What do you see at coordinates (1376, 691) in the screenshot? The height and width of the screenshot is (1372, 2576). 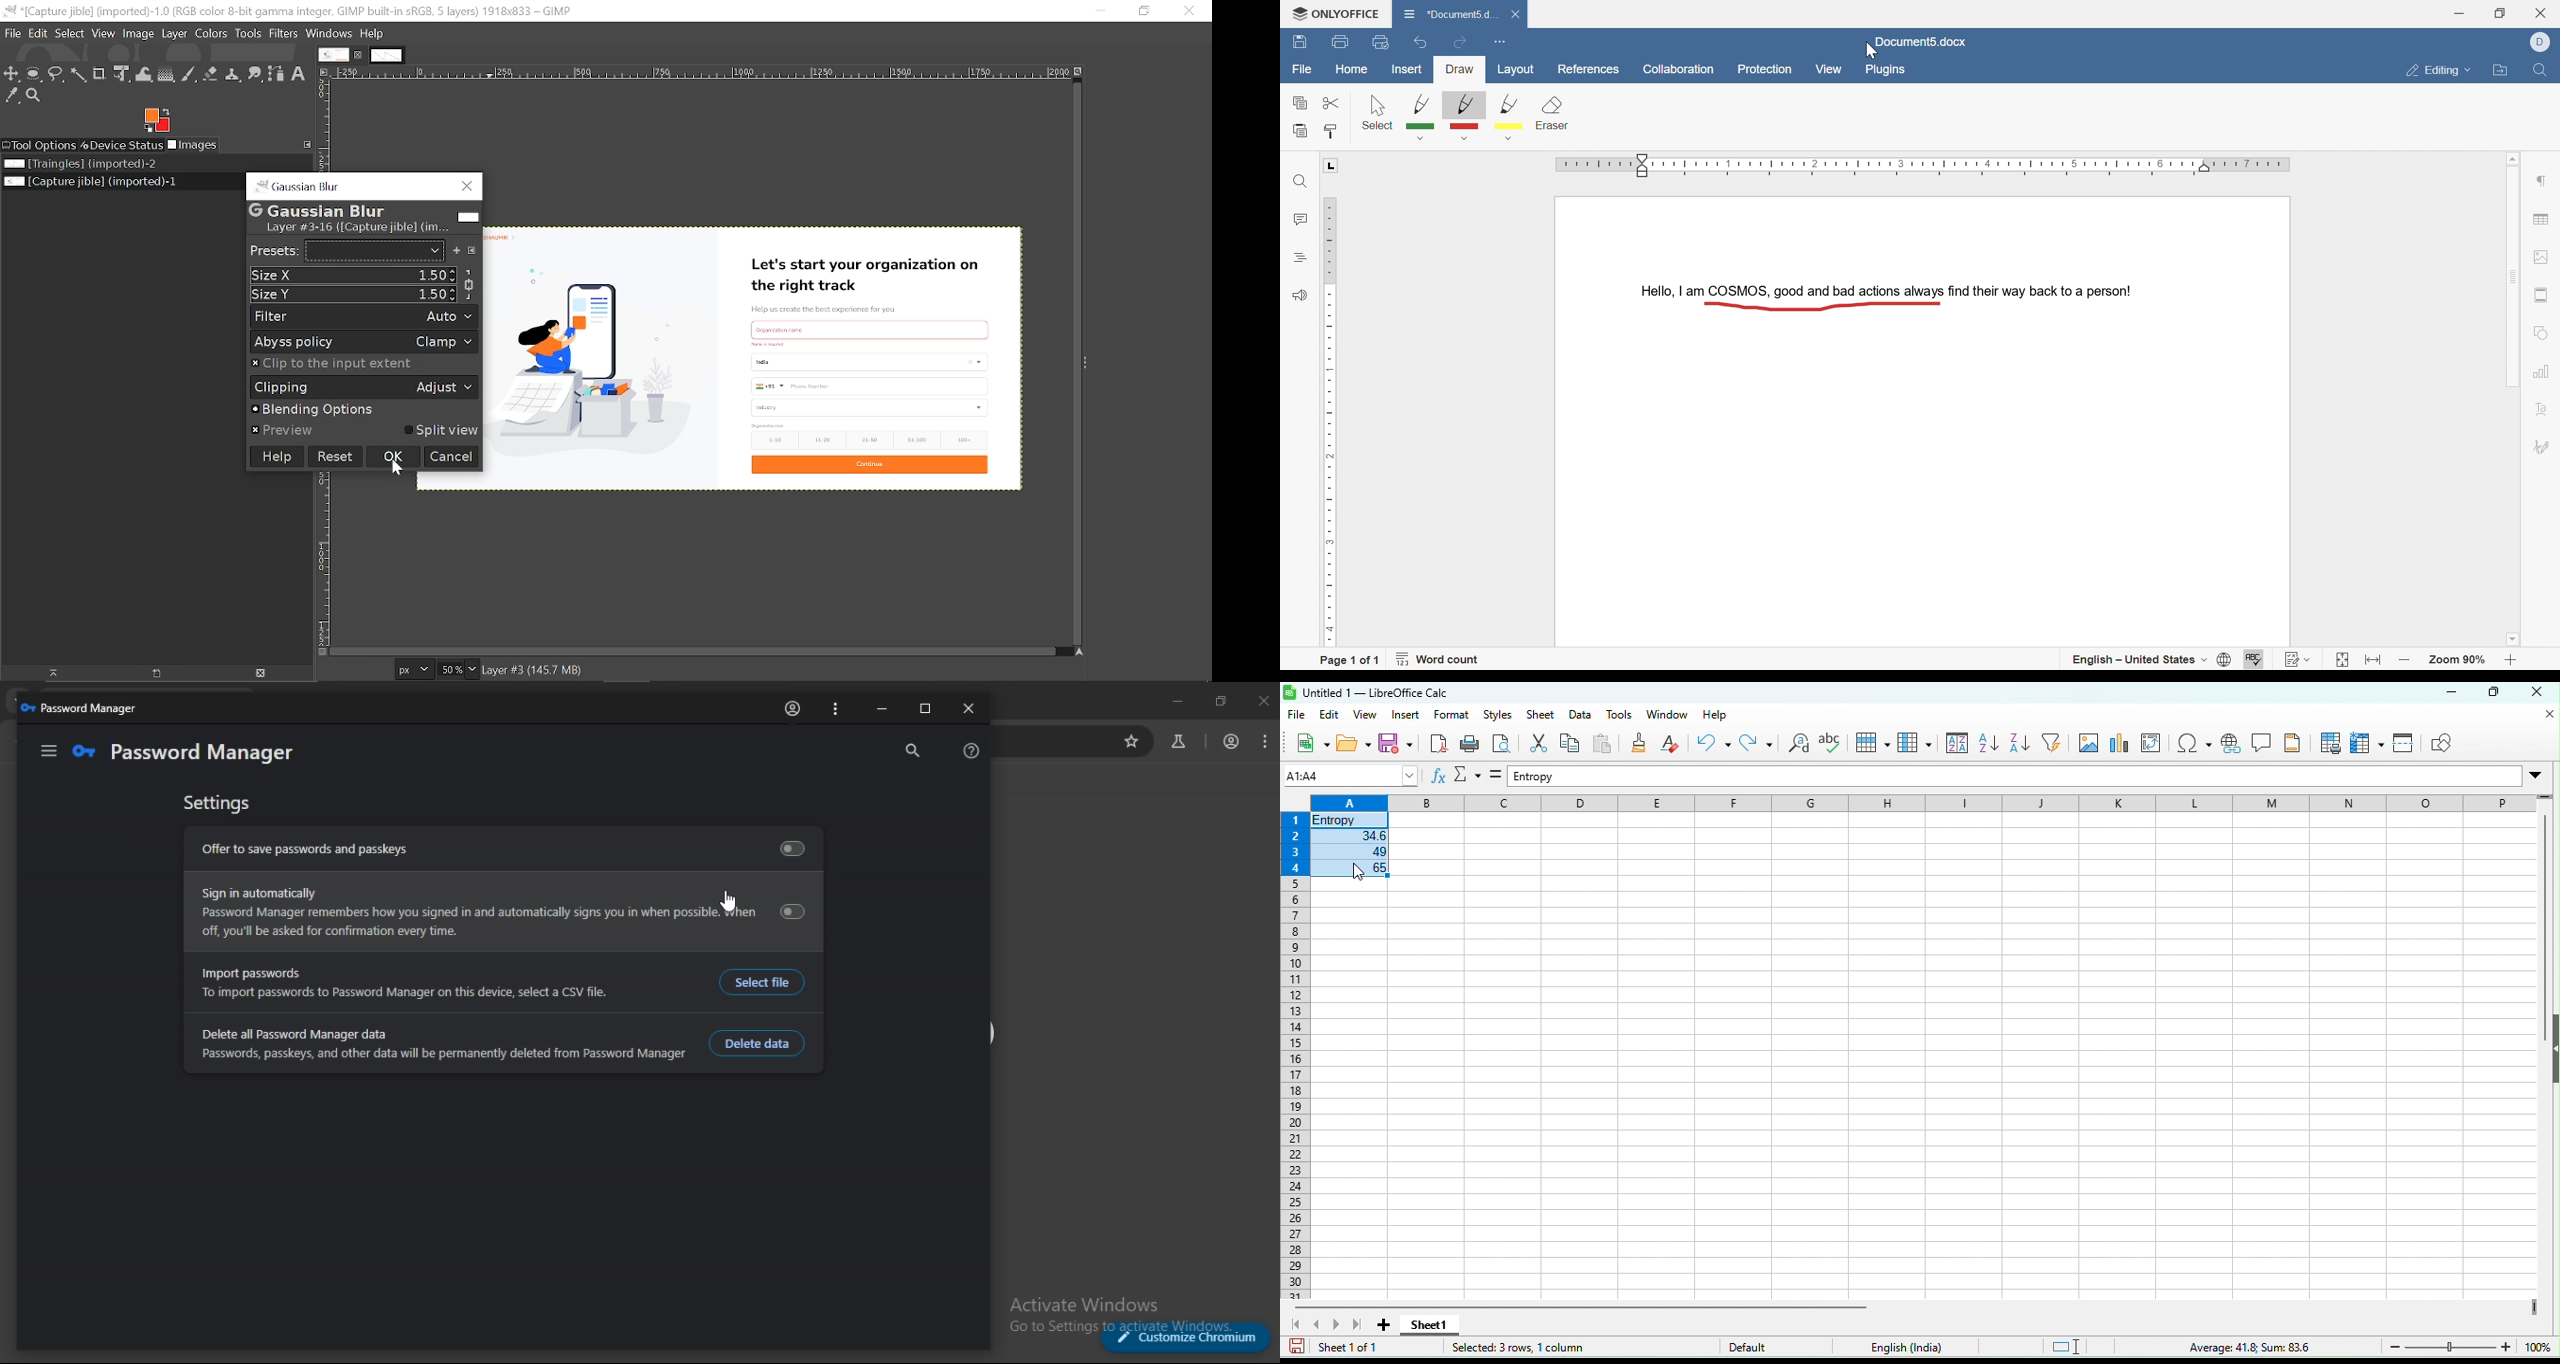 I see `untitled 1-libre office calc` at bounding box center [1376, 691].